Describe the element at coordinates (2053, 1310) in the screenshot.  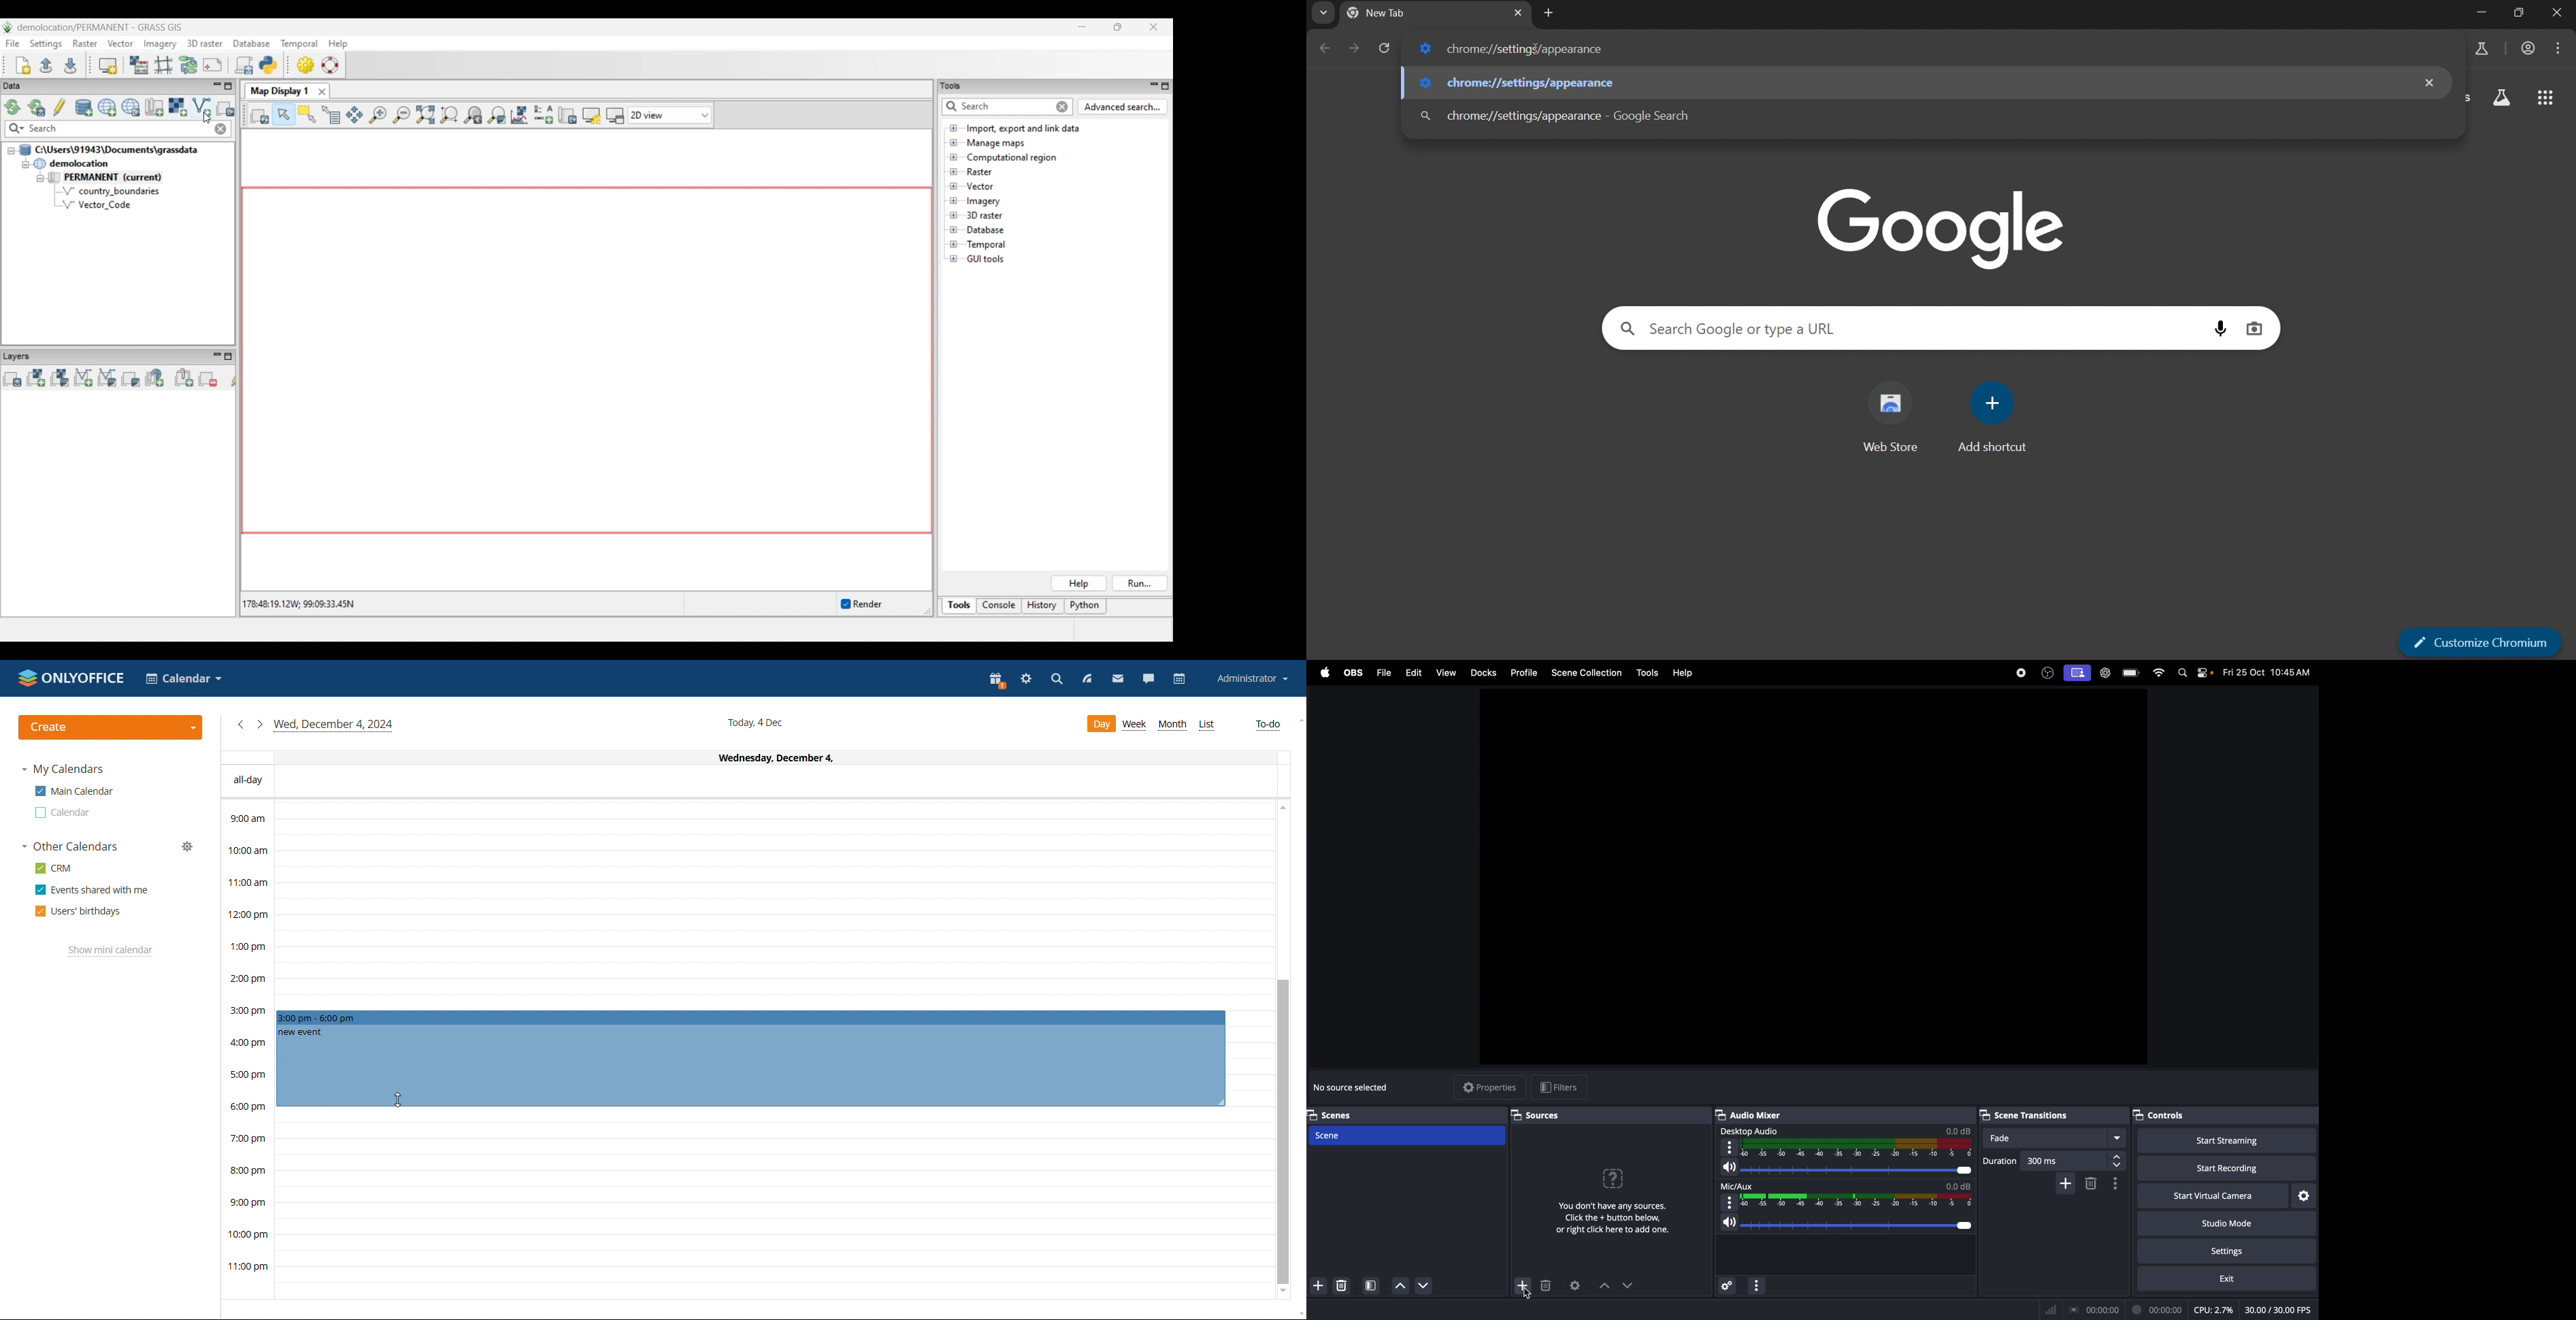
I see `Signal` at that location.